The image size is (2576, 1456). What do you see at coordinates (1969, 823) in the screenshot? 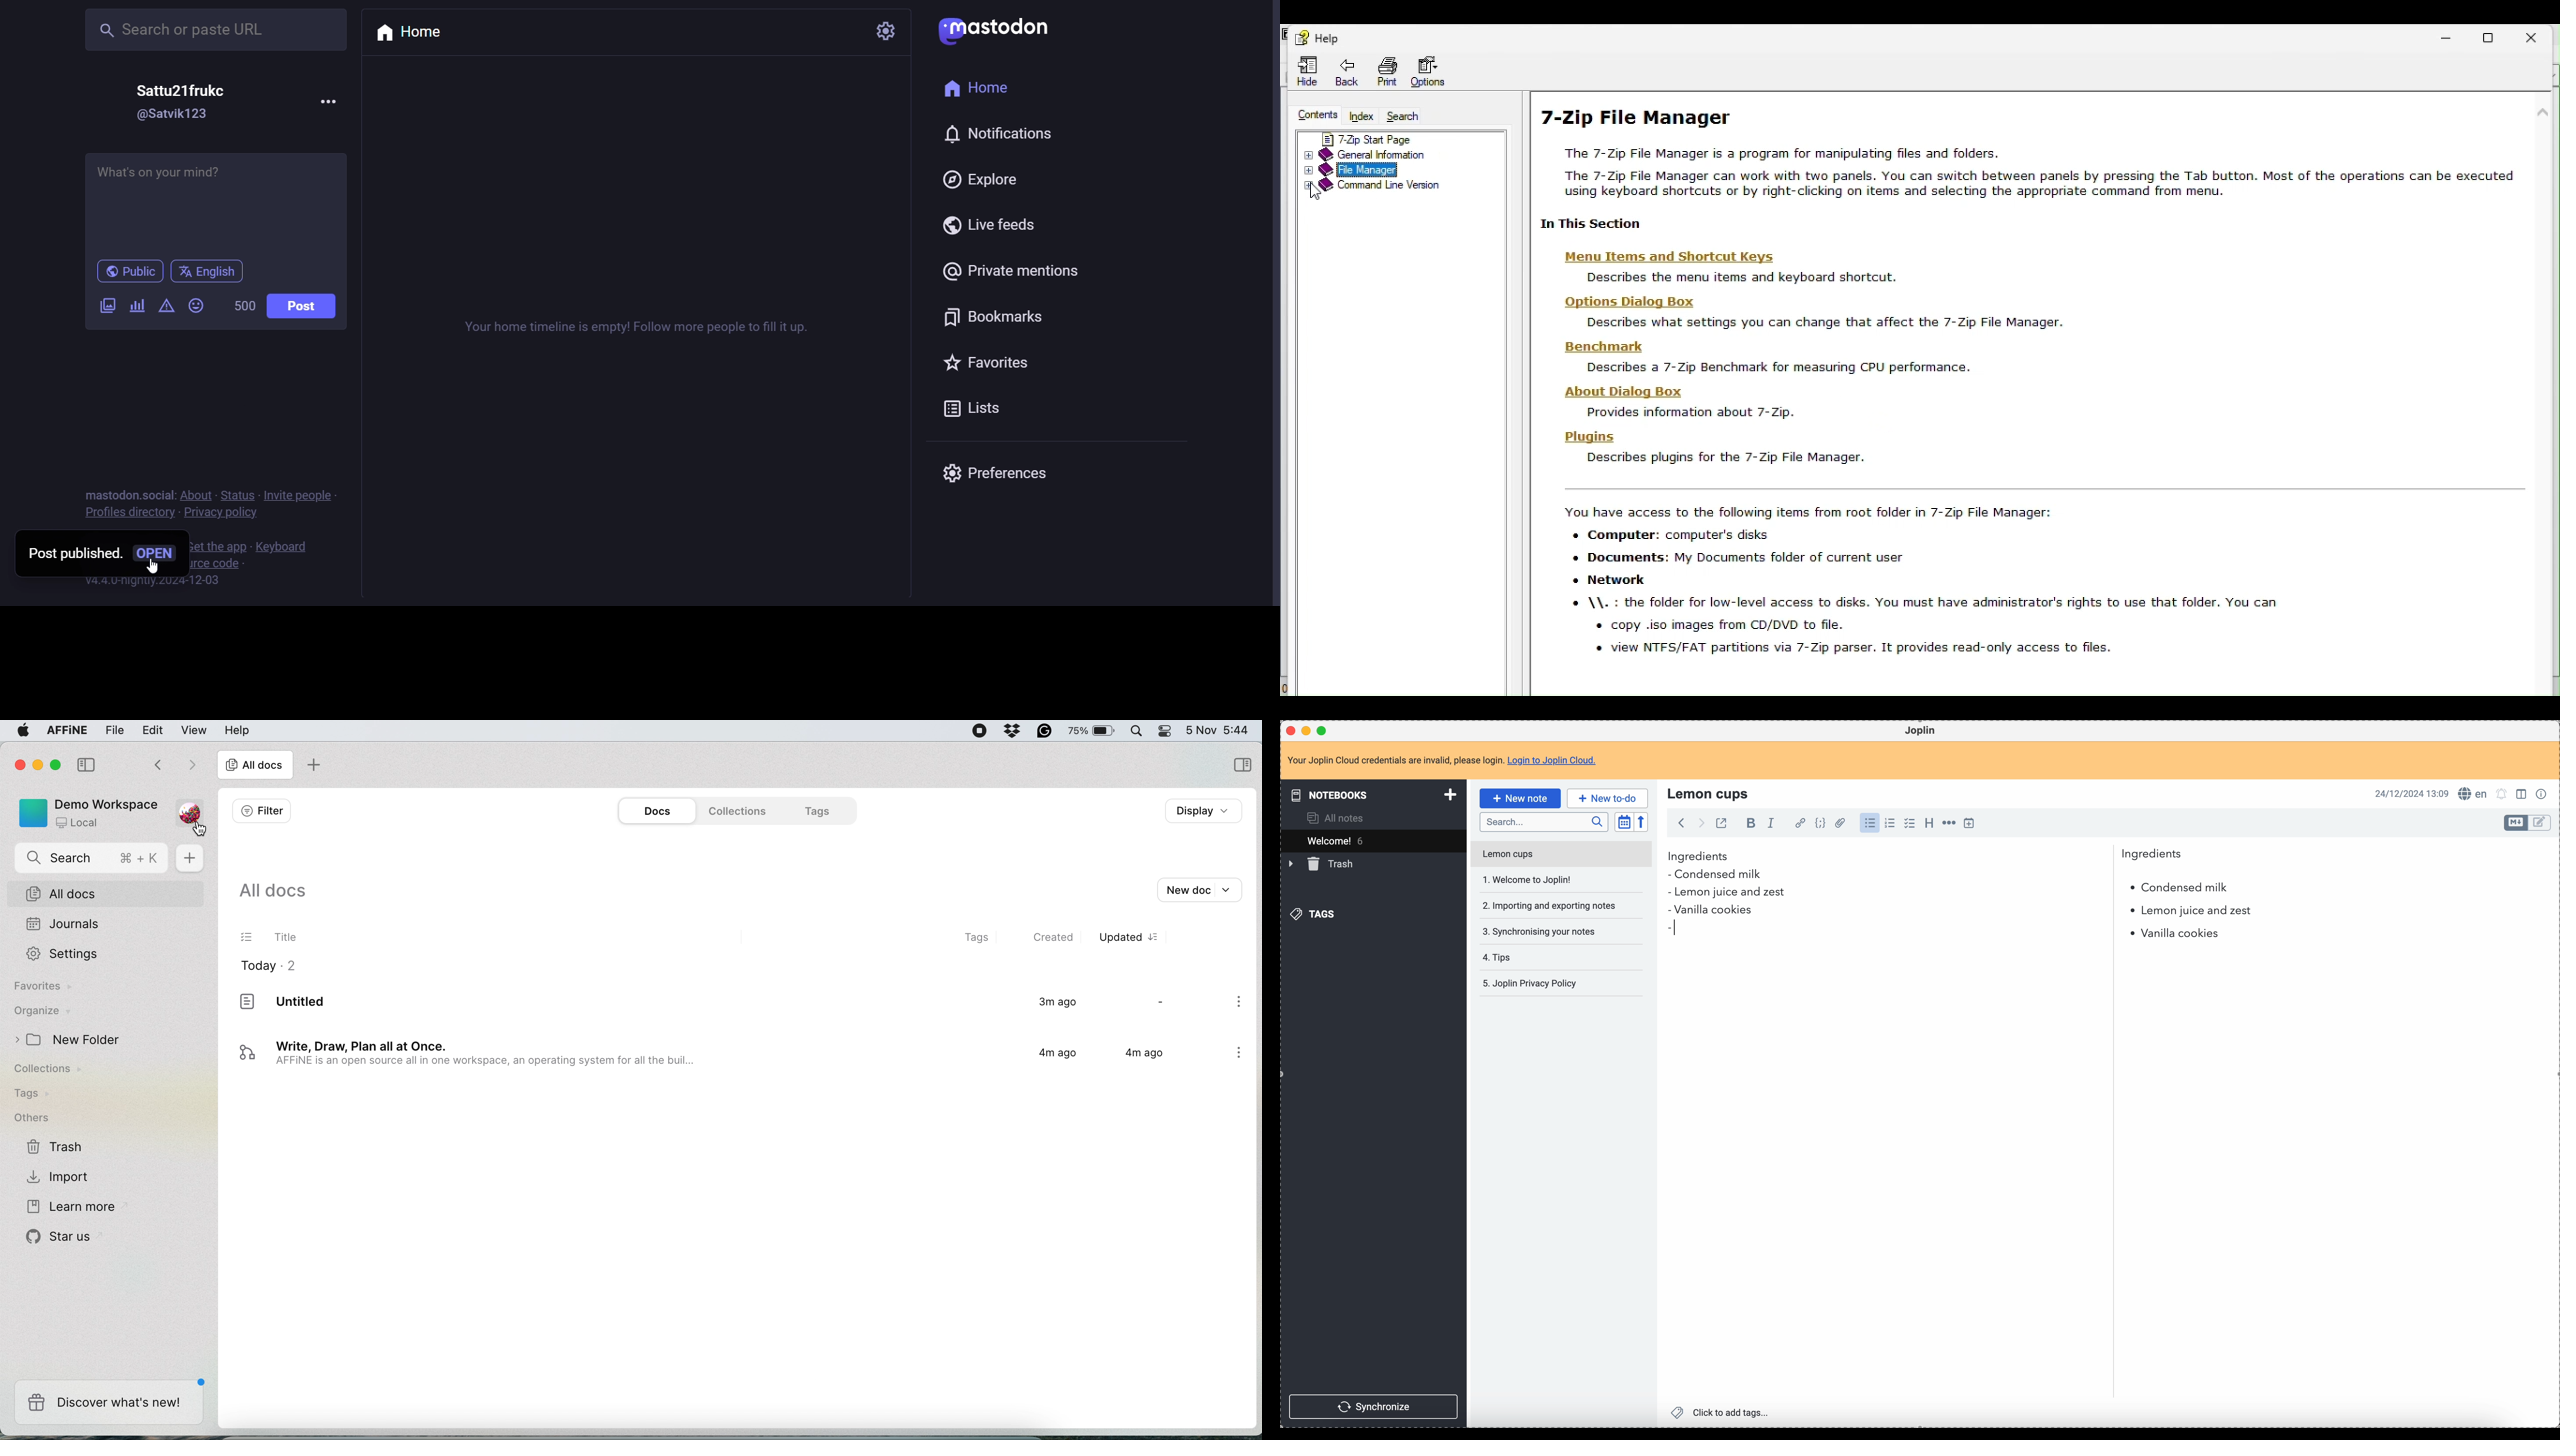
I see `insert time` at bounding box center [1969, 823].